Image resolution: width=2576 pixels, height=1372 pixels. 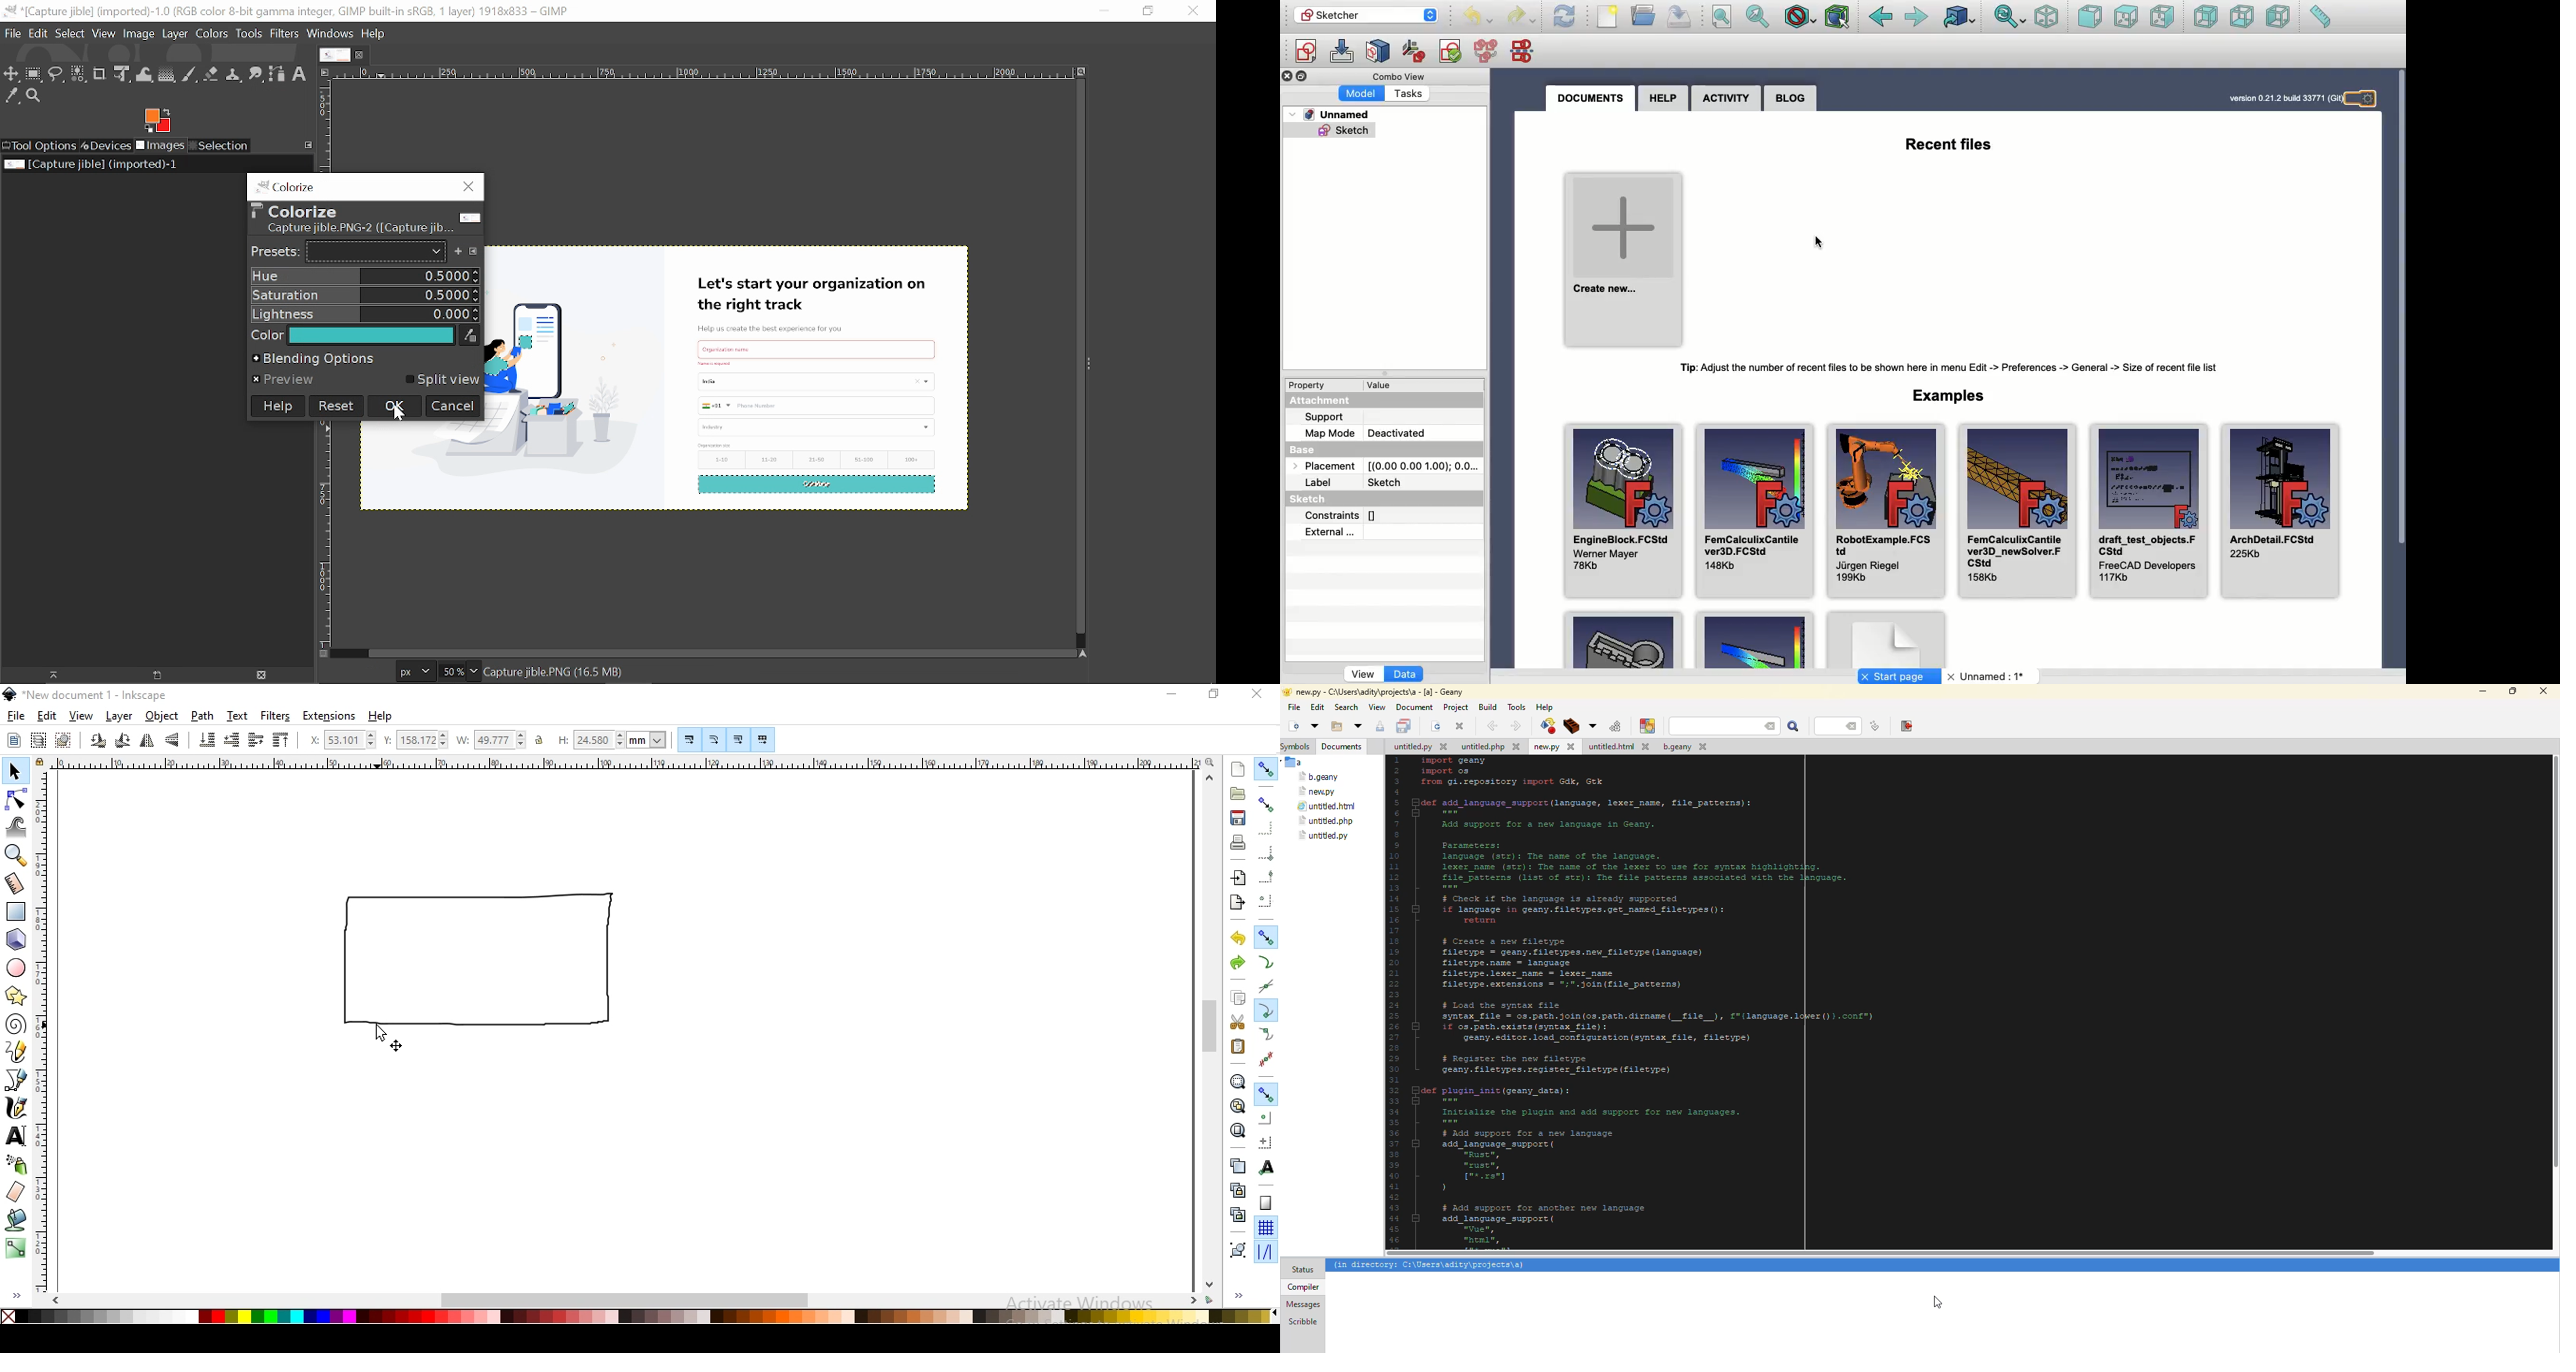 What do you see at coordinates (1645, 14) in the screenshot?
I see `Open` at bounding box center [1645, 14].